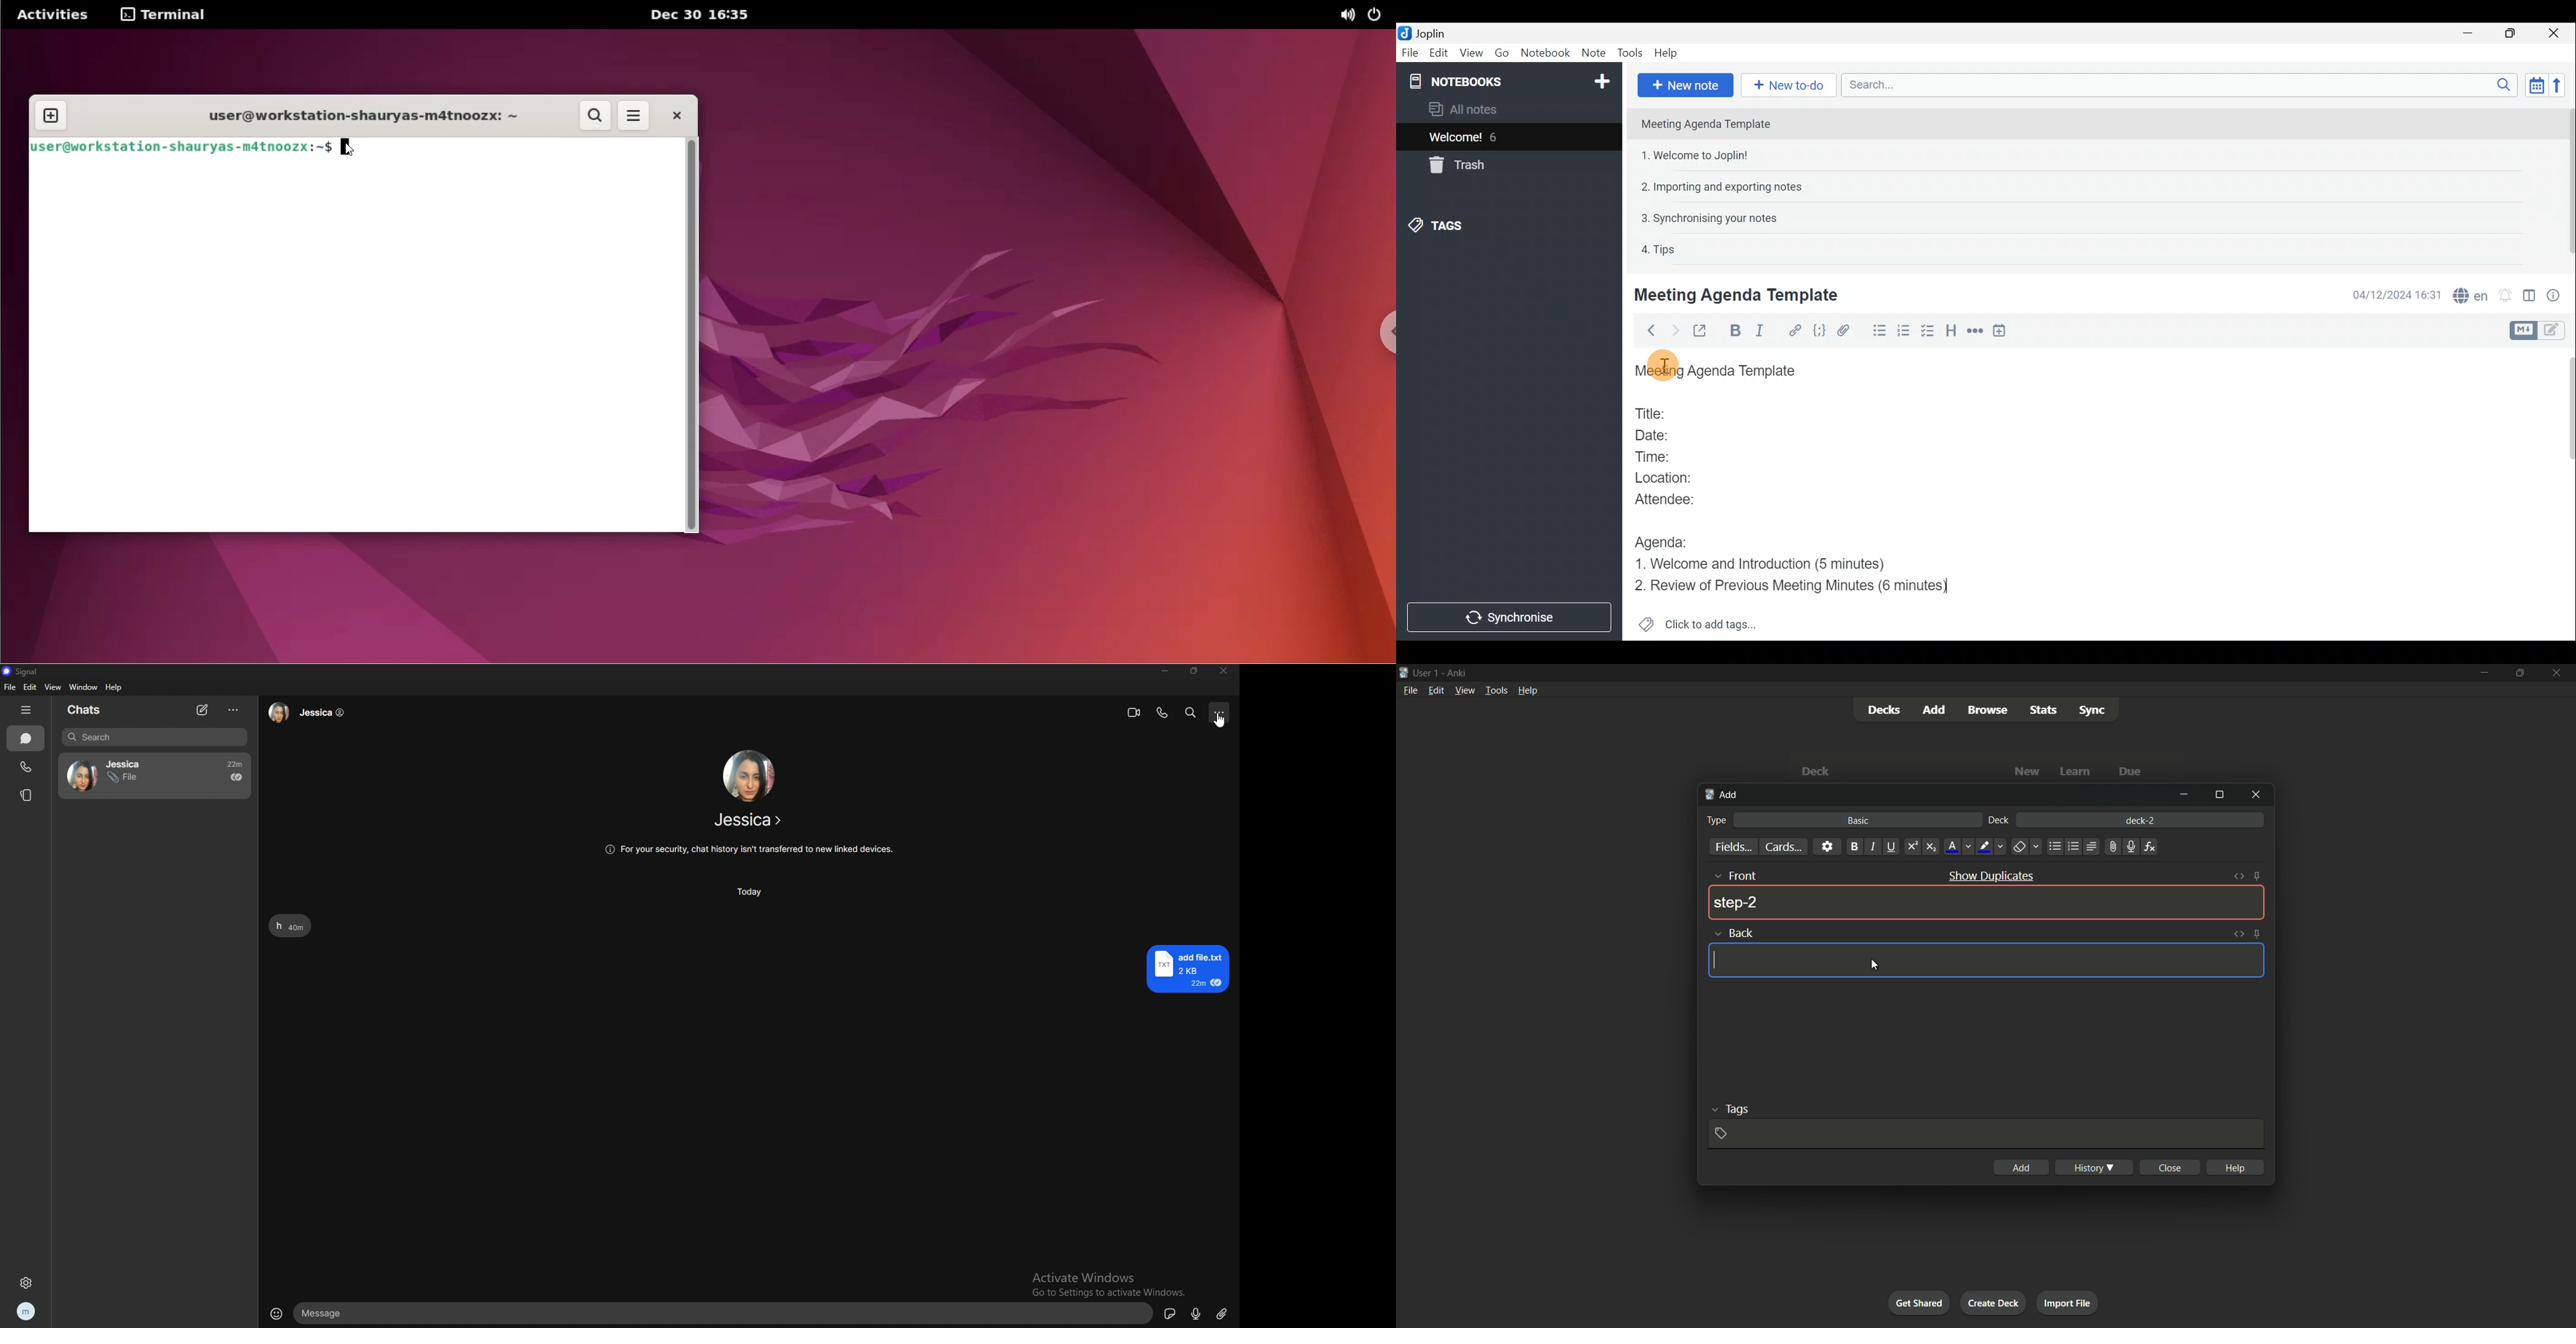 This screenshot has height=1344, width=2576. I want to click on Location:, so click(1668, 478).